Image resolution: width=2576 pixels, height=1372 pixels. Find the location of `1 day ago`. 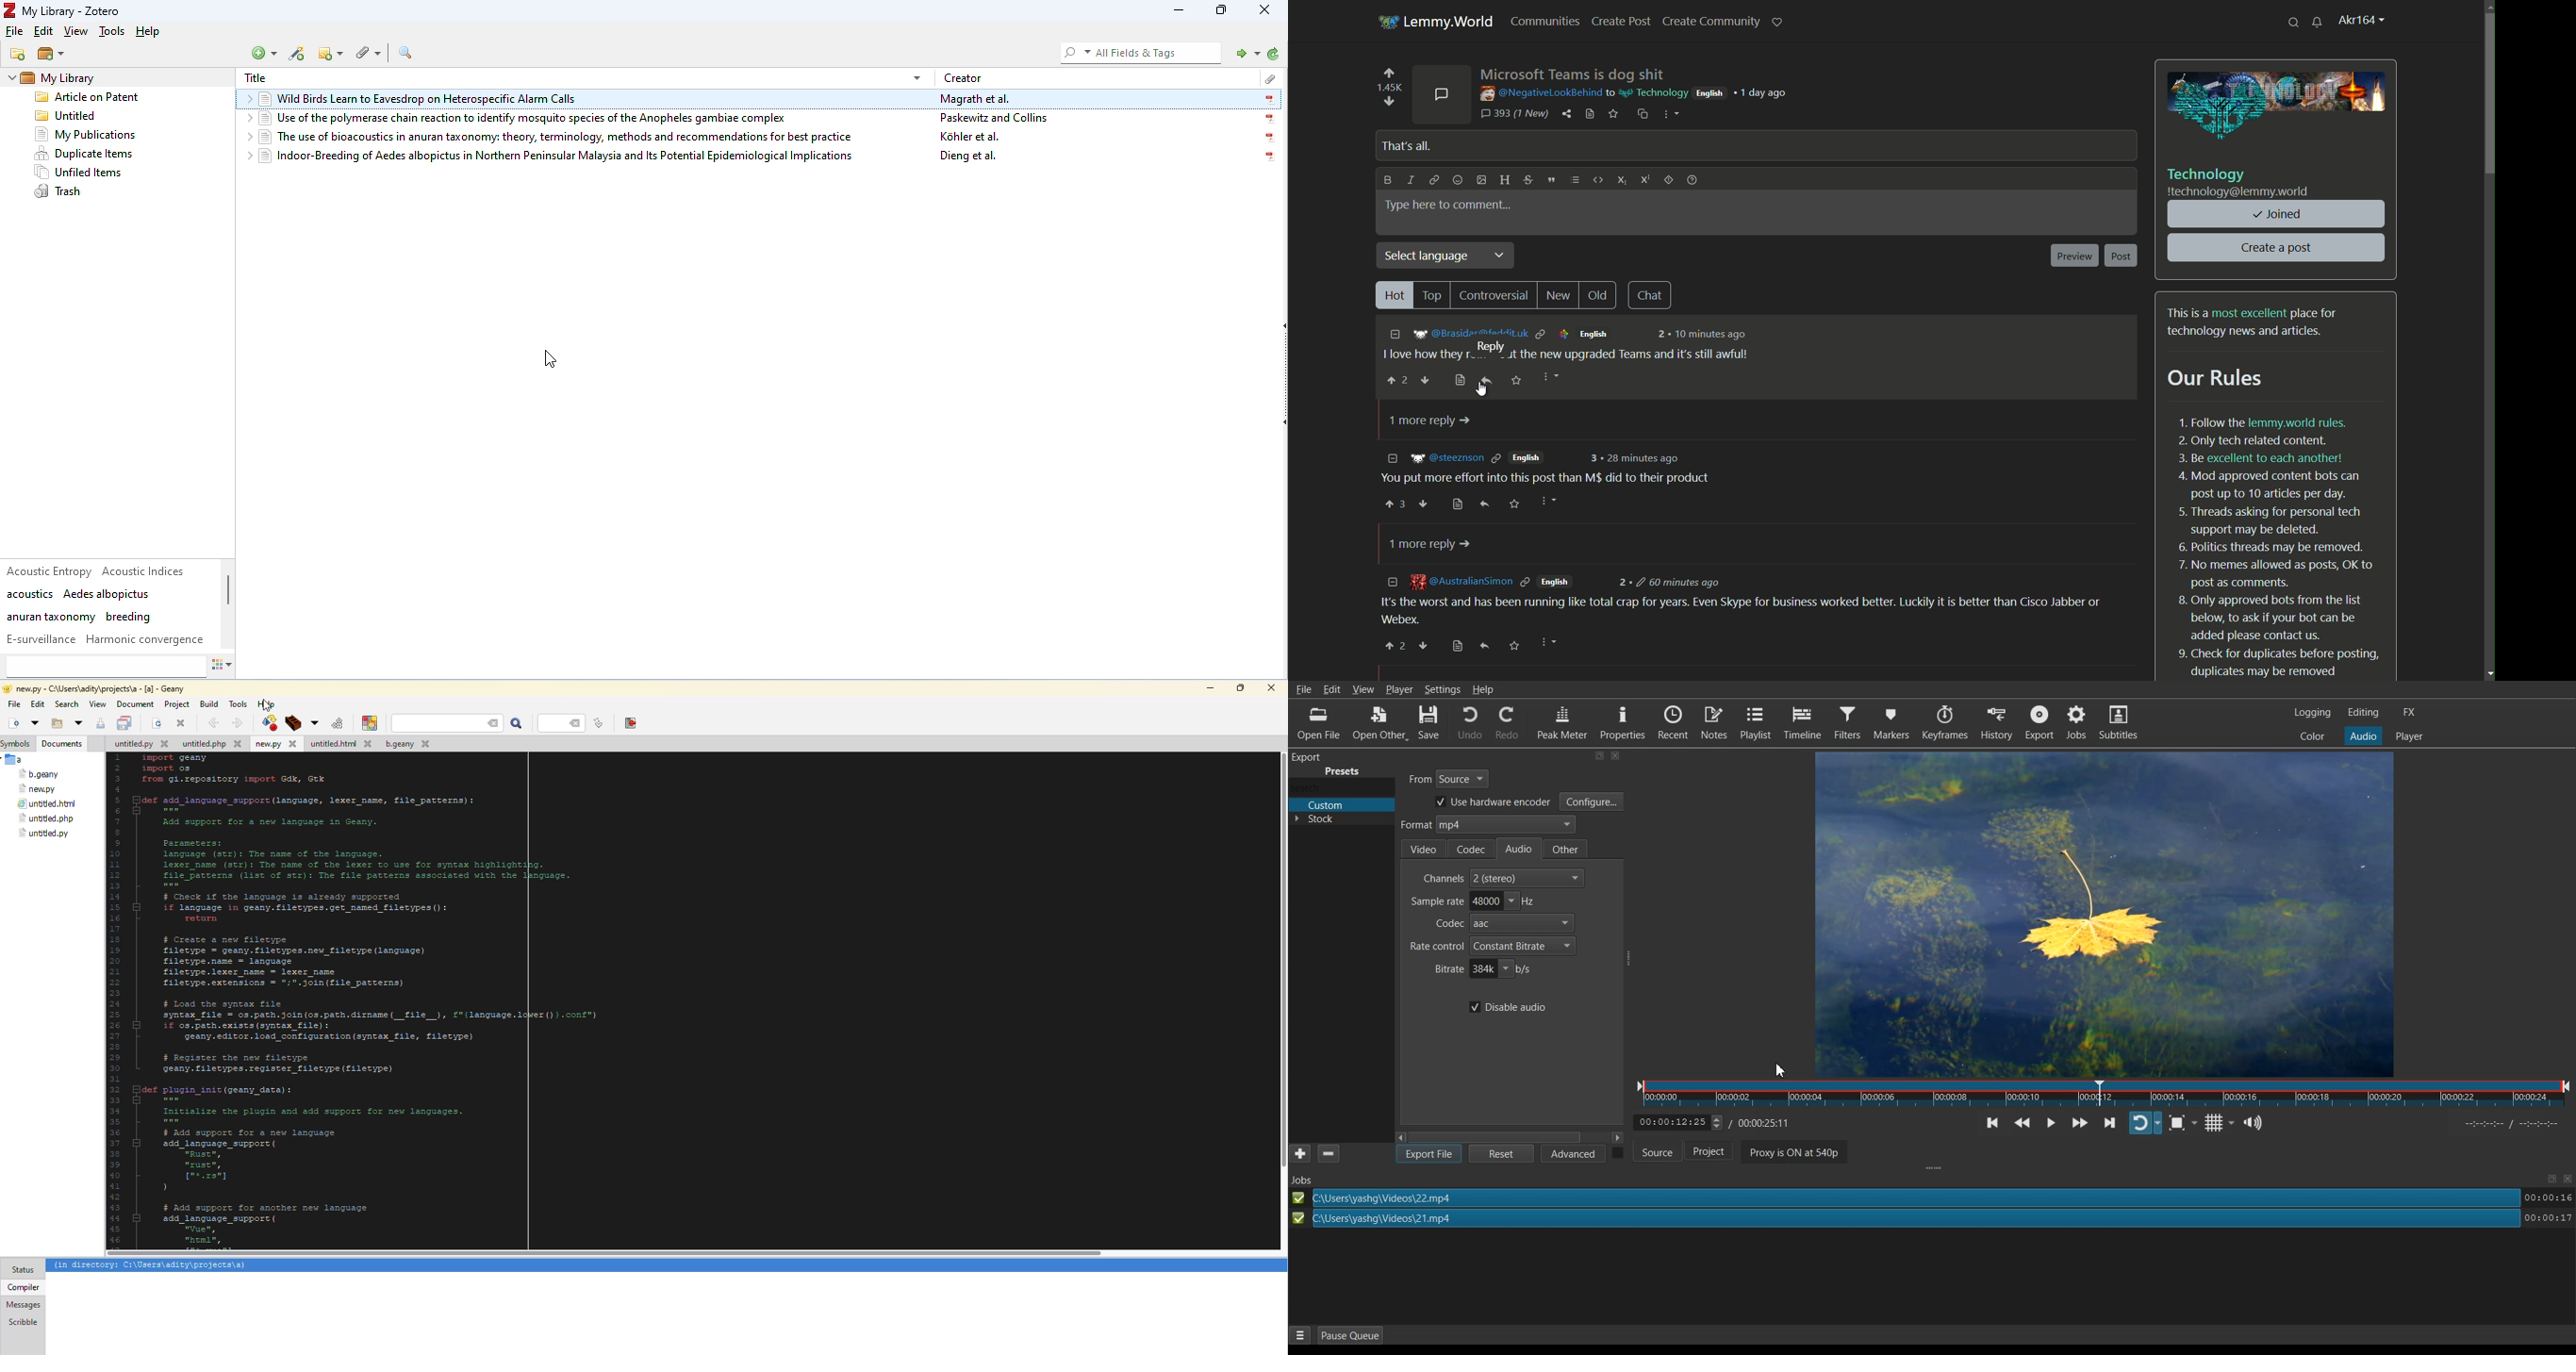

1 day ago is located at coordinates (1765, 93).